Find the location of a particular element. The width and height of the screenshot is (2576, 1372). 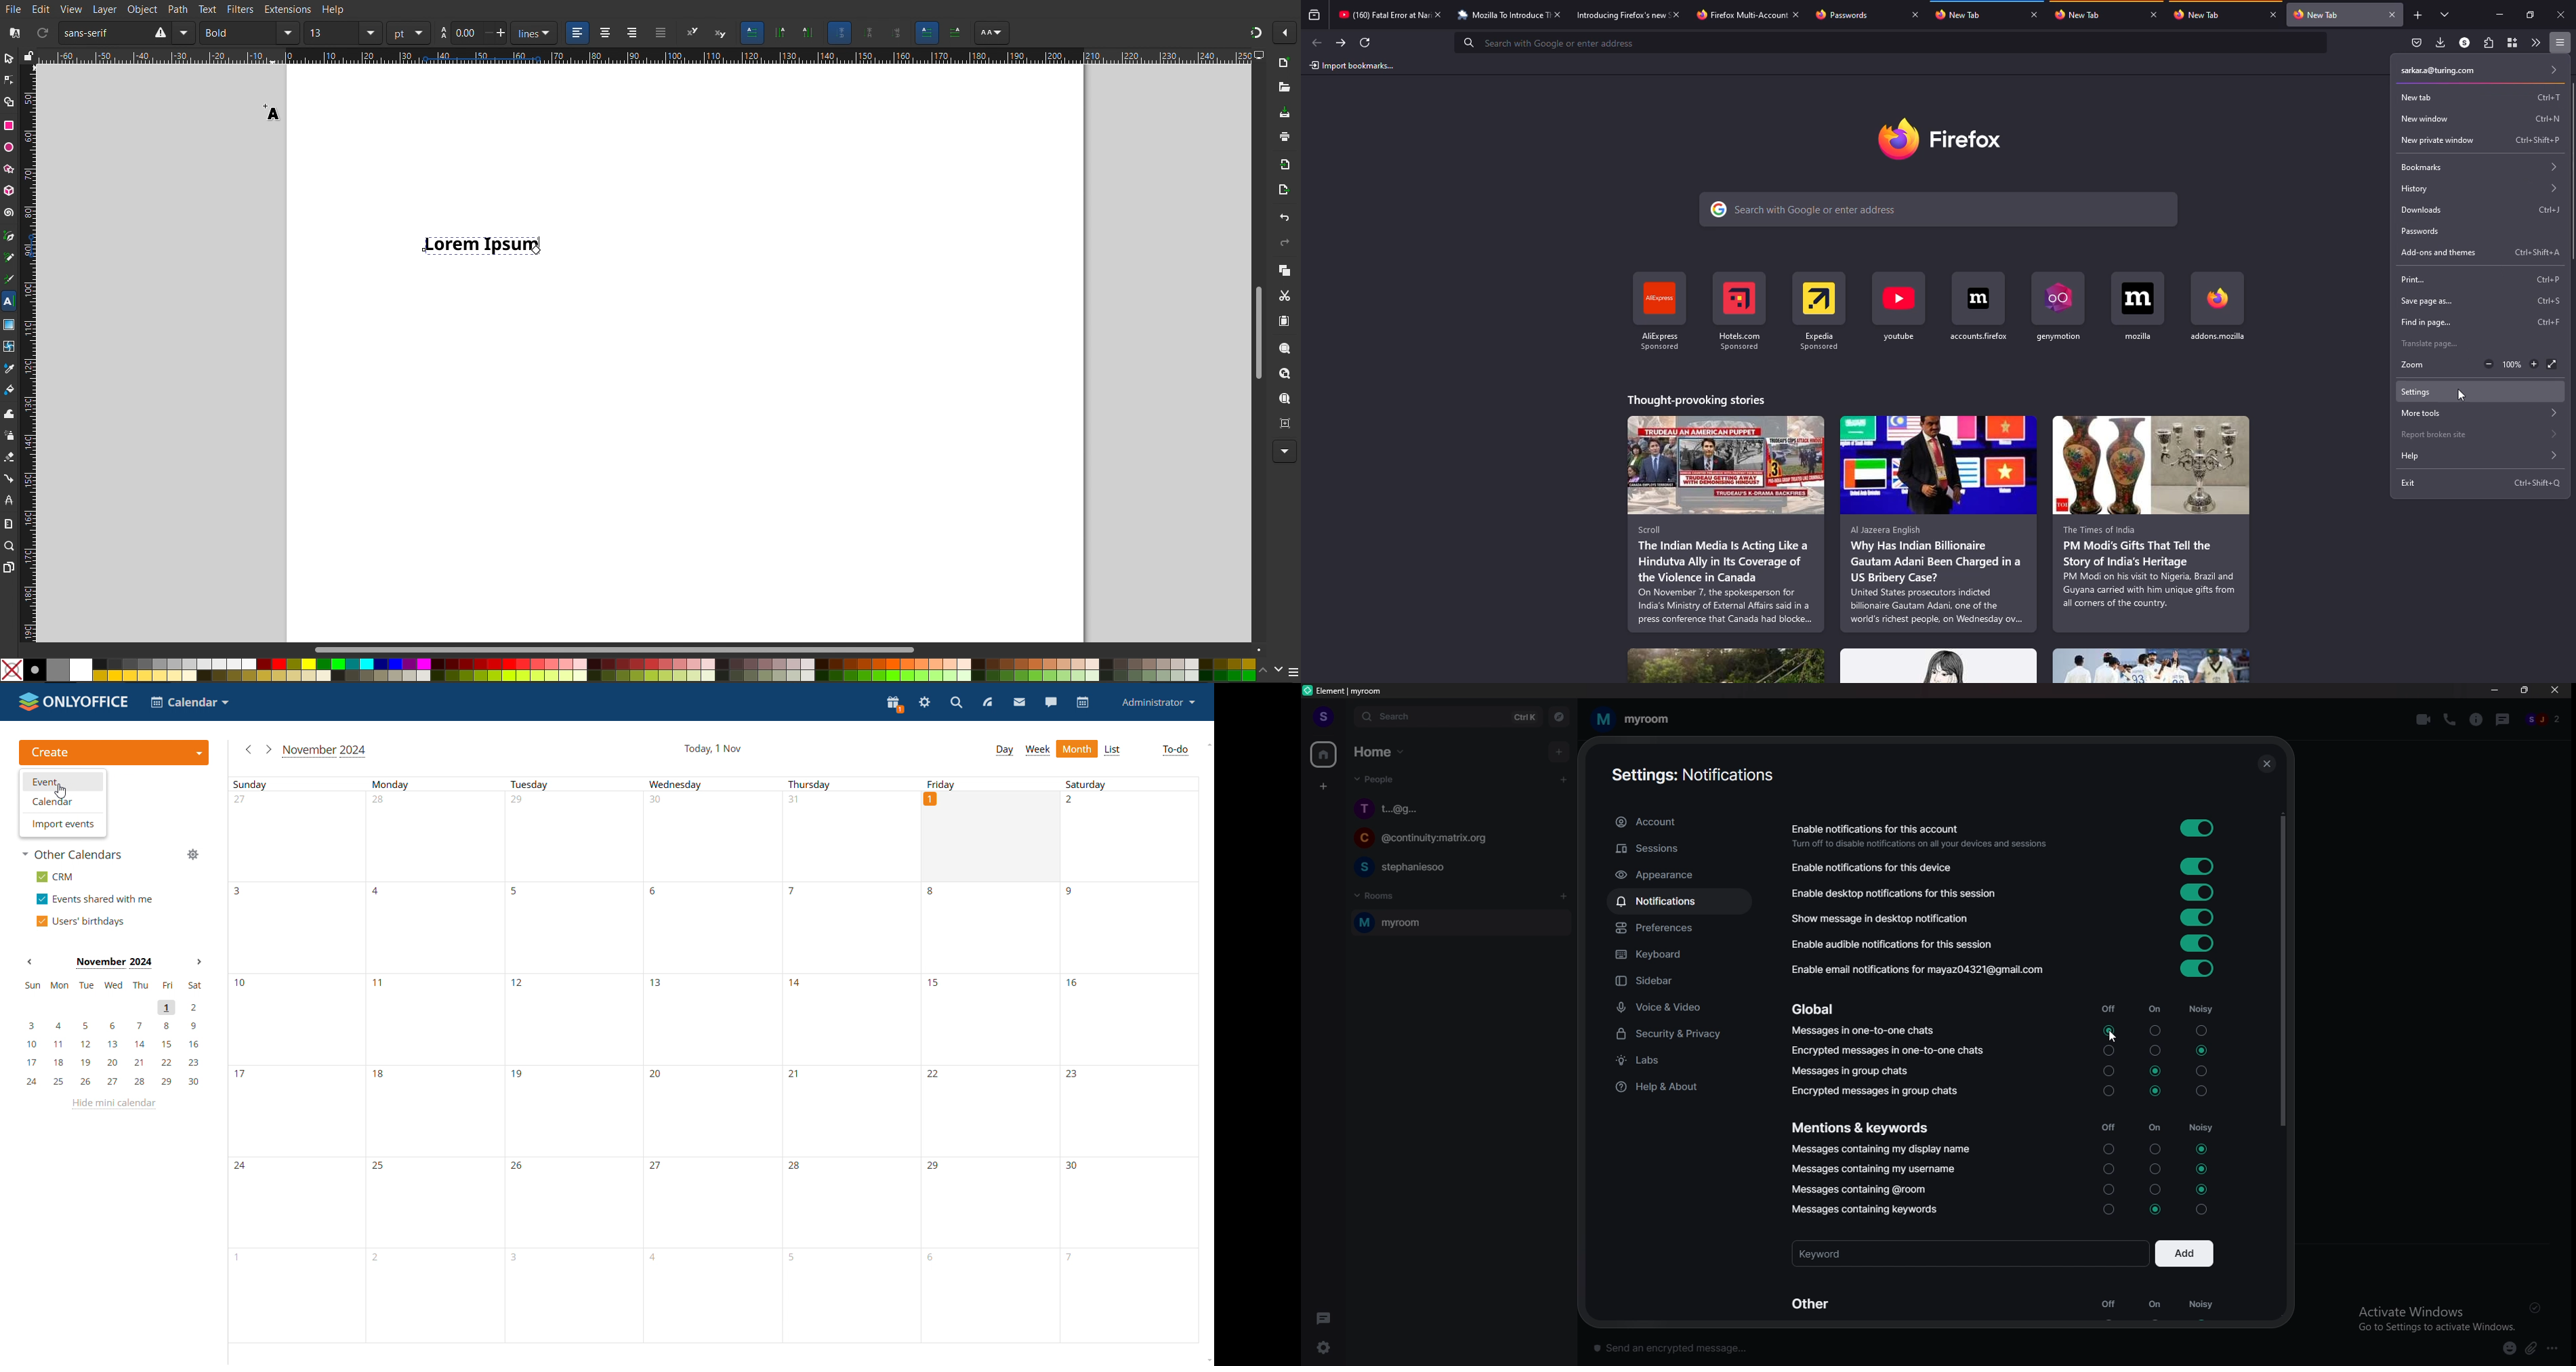

Font is located at coordinates (126, 33).